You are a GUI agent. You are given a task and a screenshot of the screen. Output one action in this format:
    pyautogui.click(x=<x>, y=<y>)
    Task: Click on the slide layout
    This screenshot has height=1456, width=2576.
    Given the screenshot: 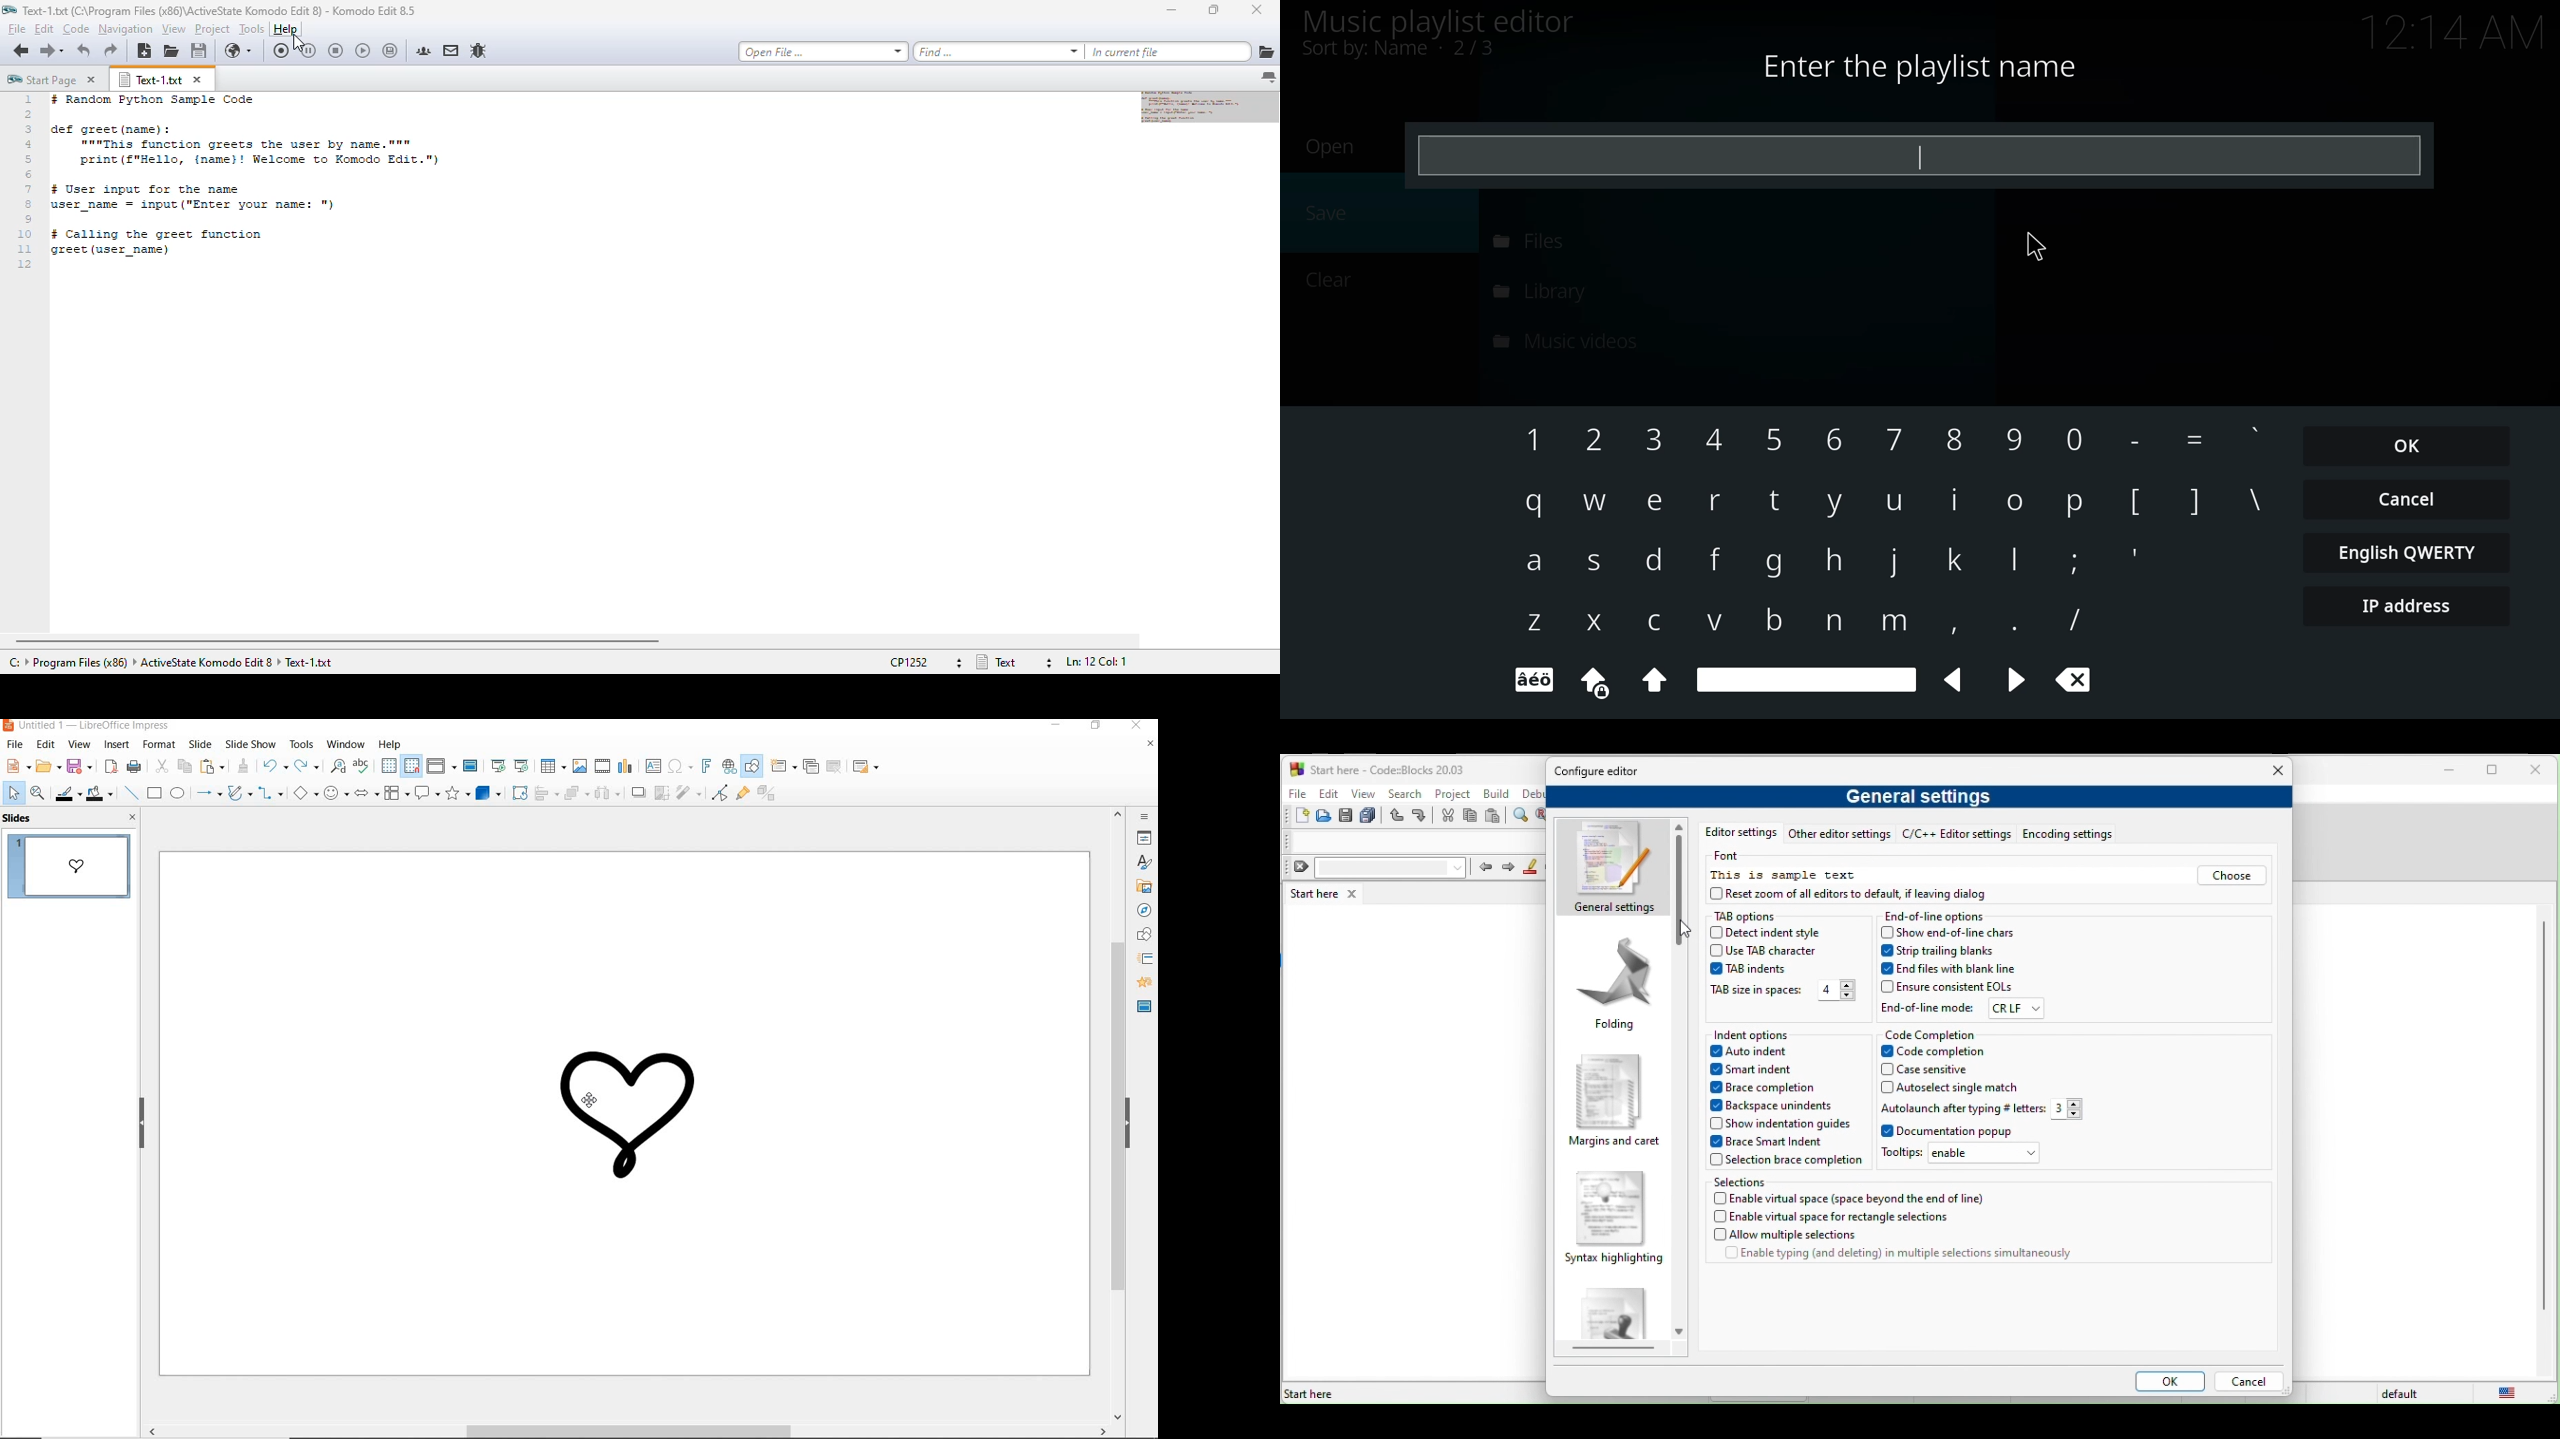 What is the action you would take?
    pyautogui.click(x=868, y=766)
    